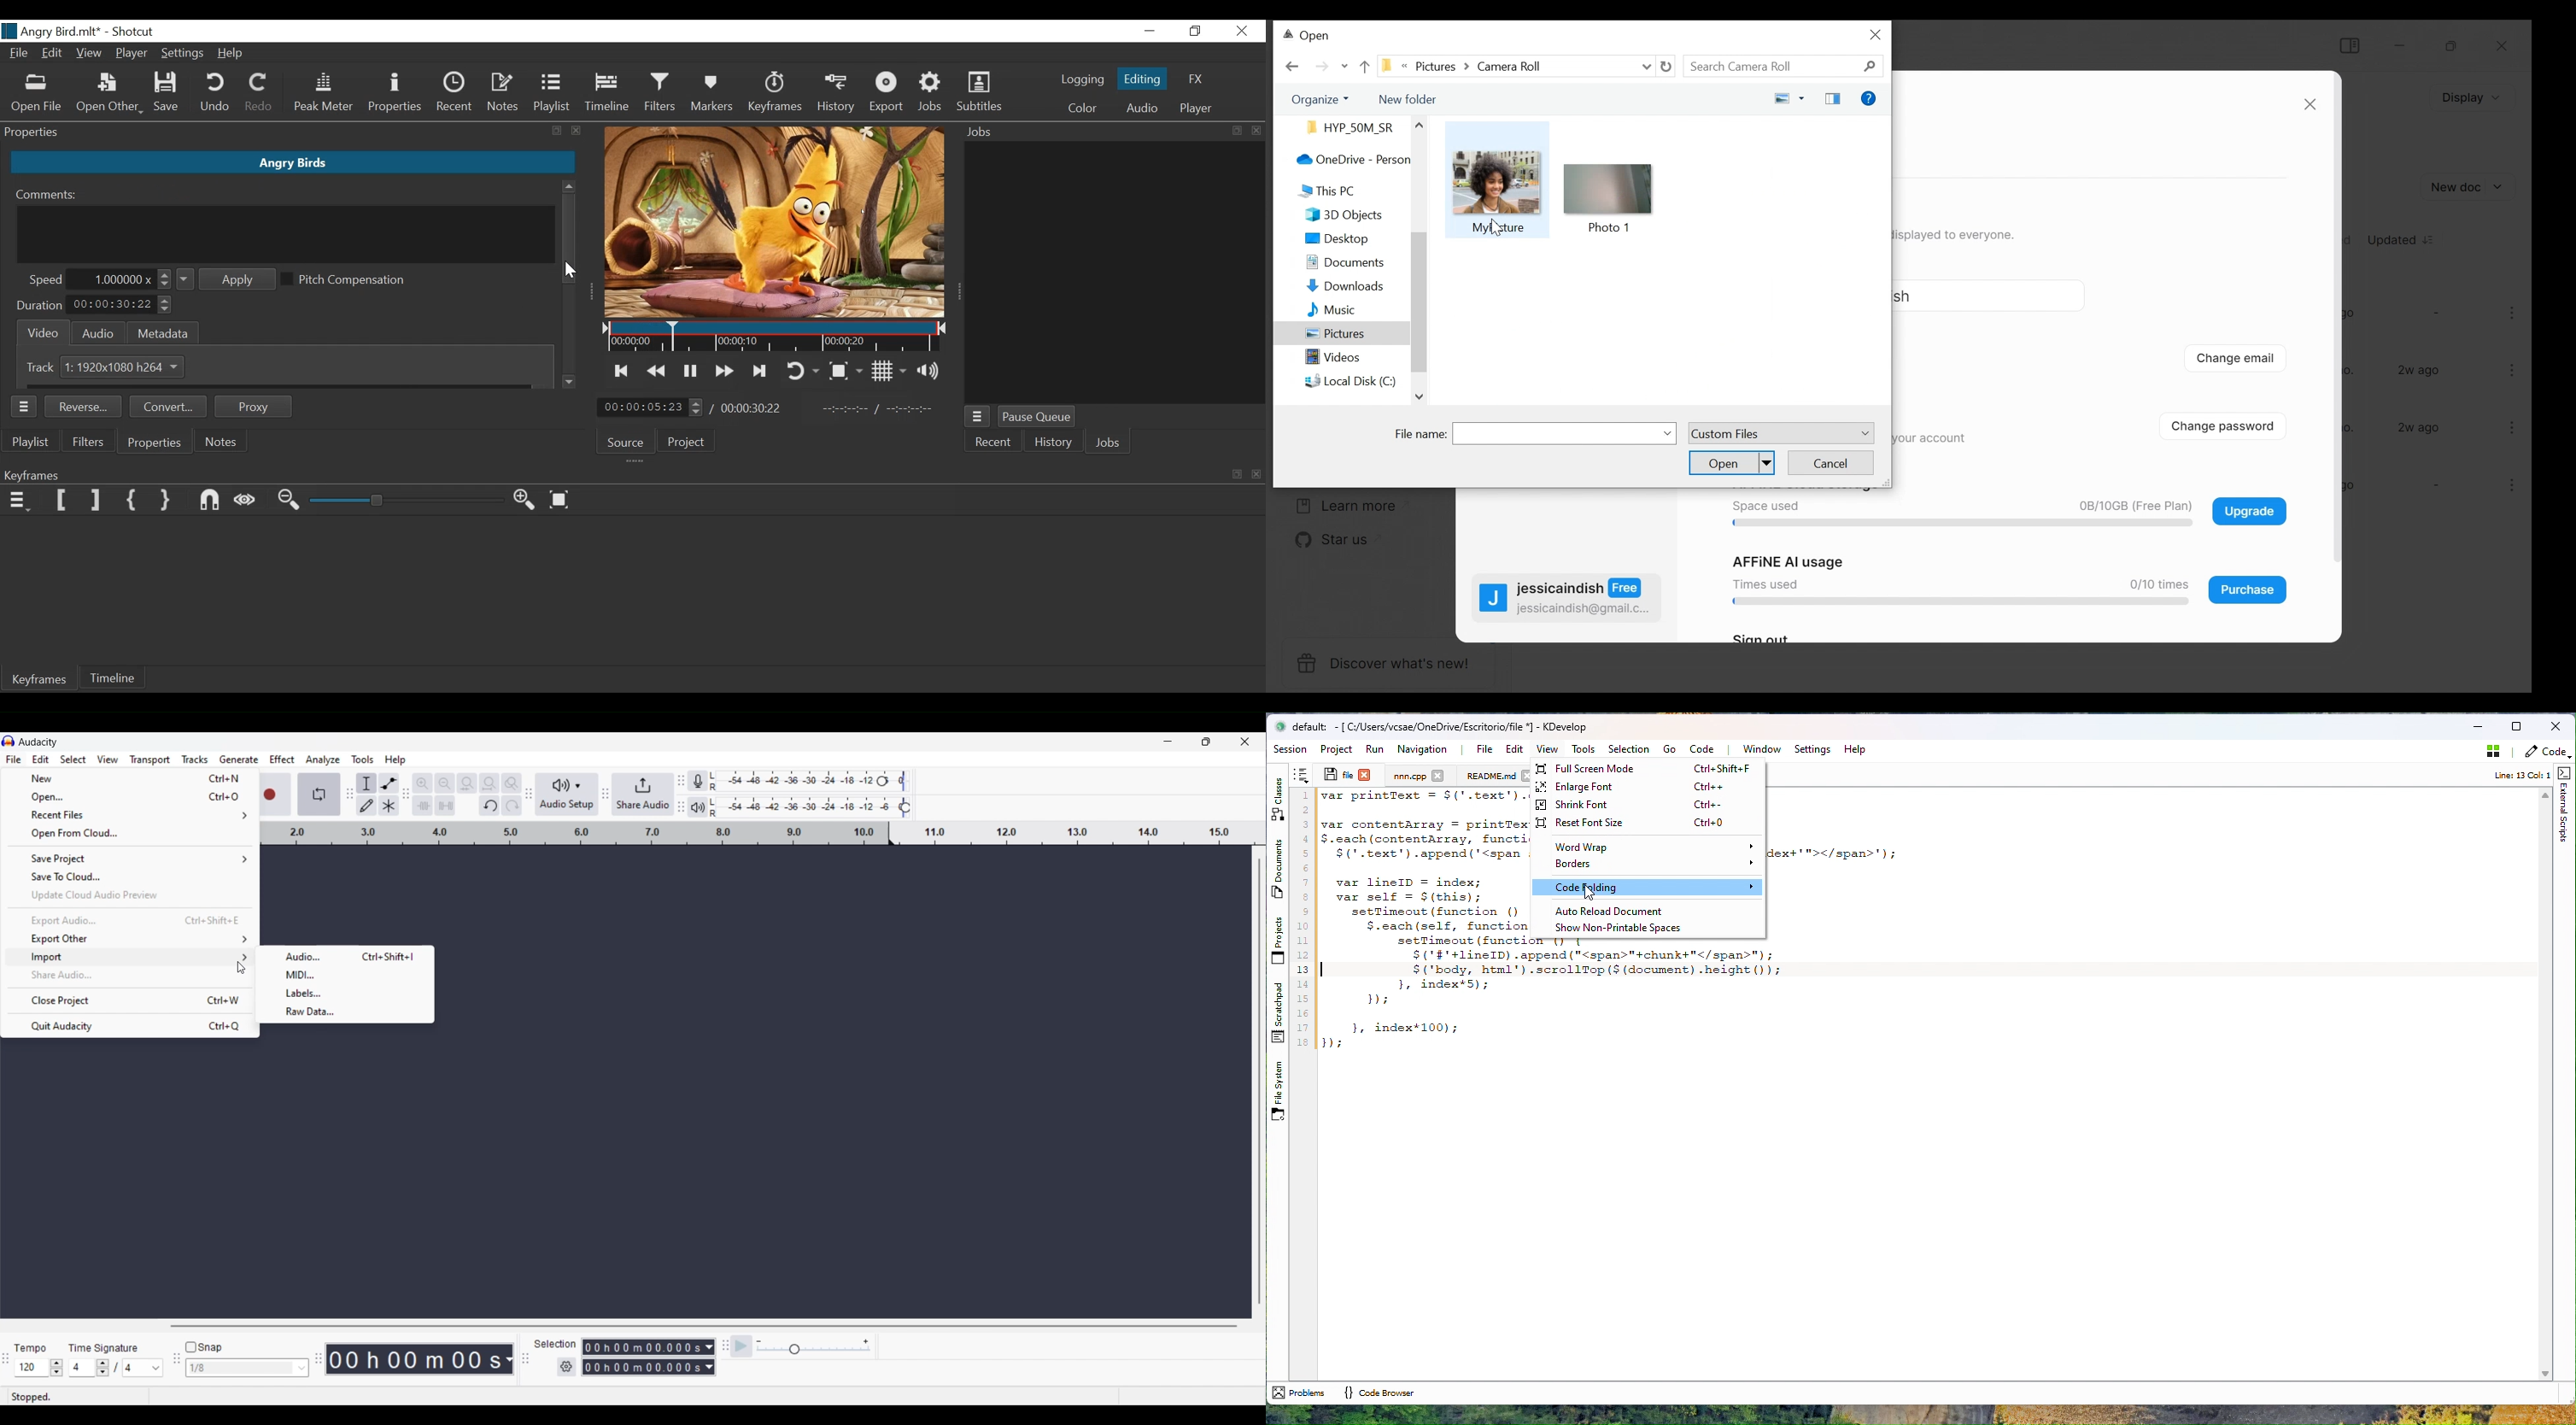 The image size is (2576, 1428). Describe the element at coordinates (1379, 1392) in the screenshot. I see `code browser` at that location.